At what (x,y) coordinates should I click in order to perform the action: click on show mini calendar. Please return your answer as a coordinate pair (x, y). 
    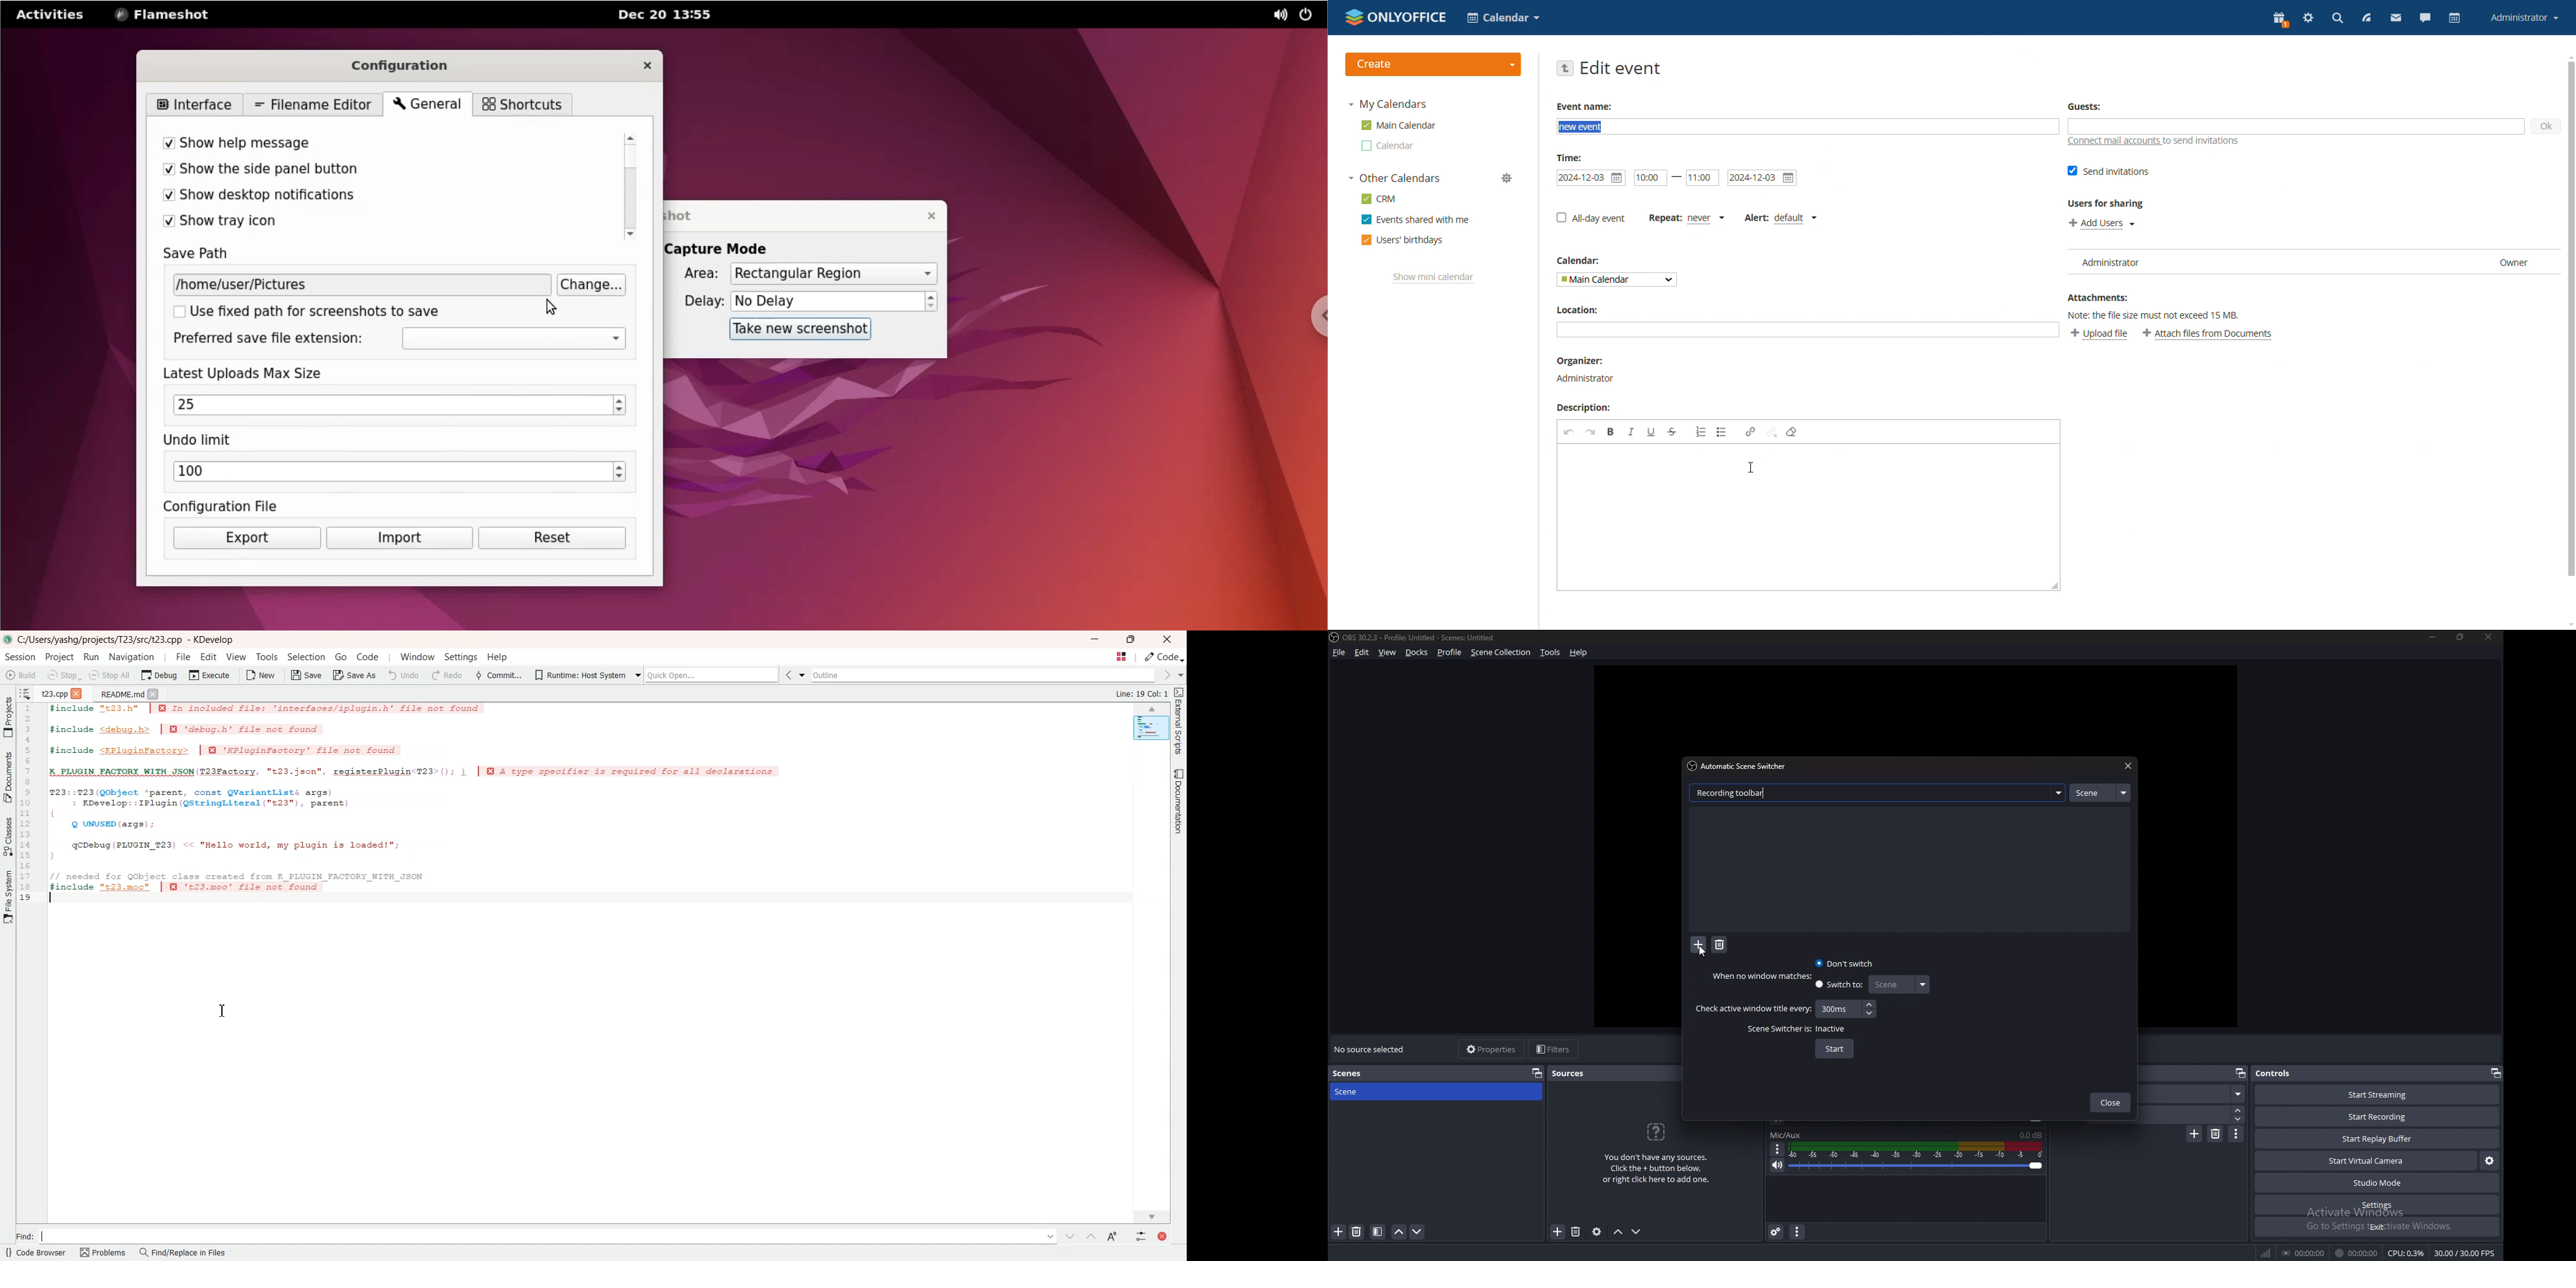
    Looking at the image, I should click on (1434, 278).